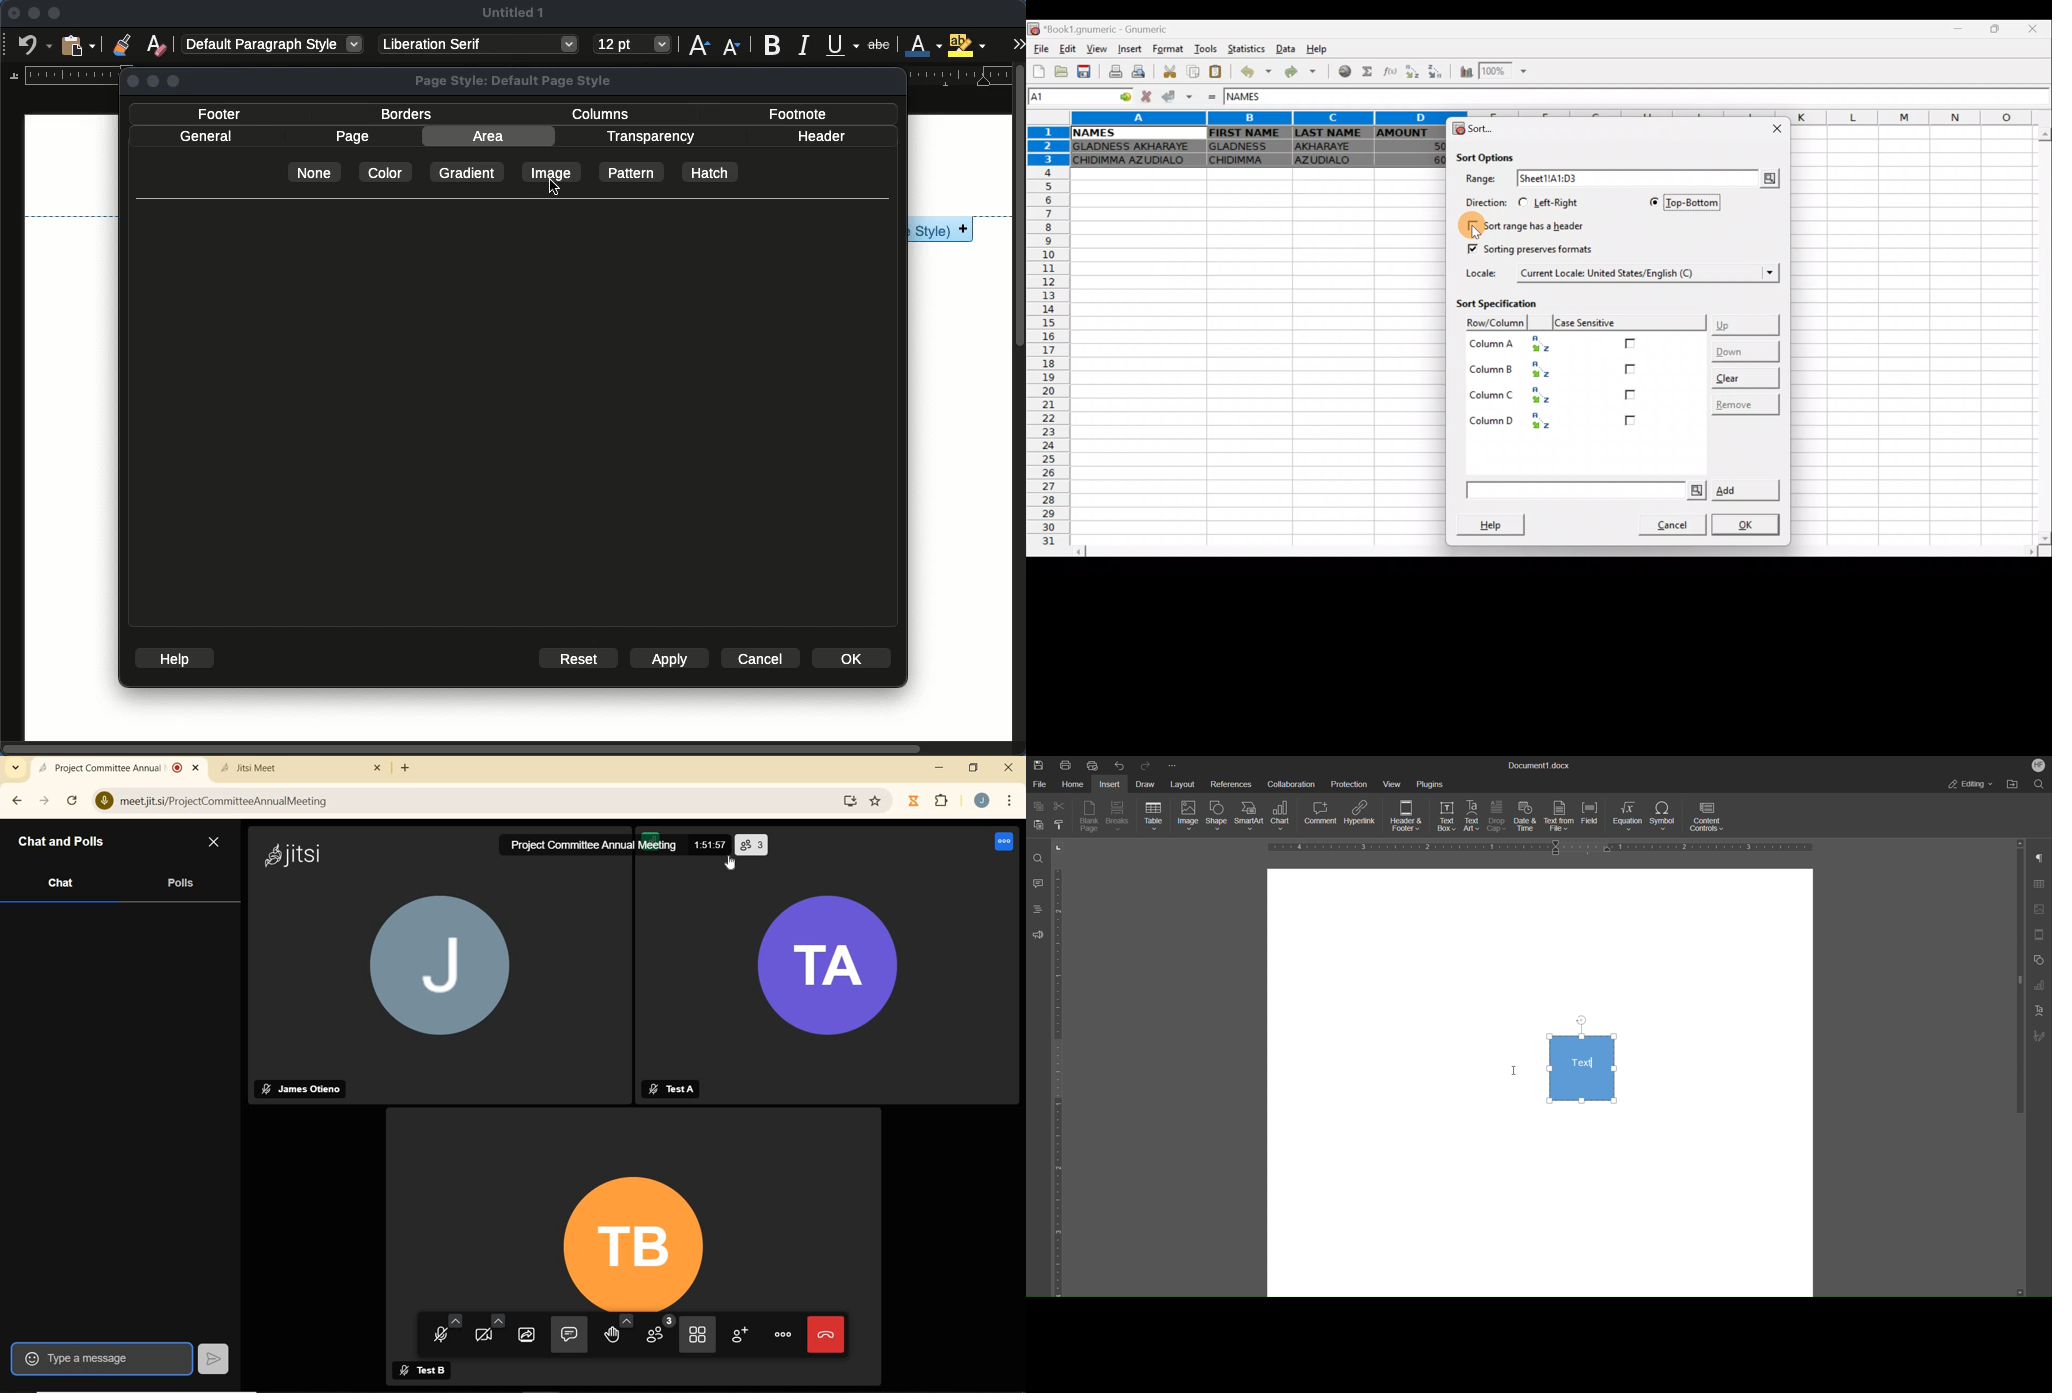  What do you see at coordinates (101, 802) in the screenshot?
I see `Microphone` at bounding box center [101, 802].